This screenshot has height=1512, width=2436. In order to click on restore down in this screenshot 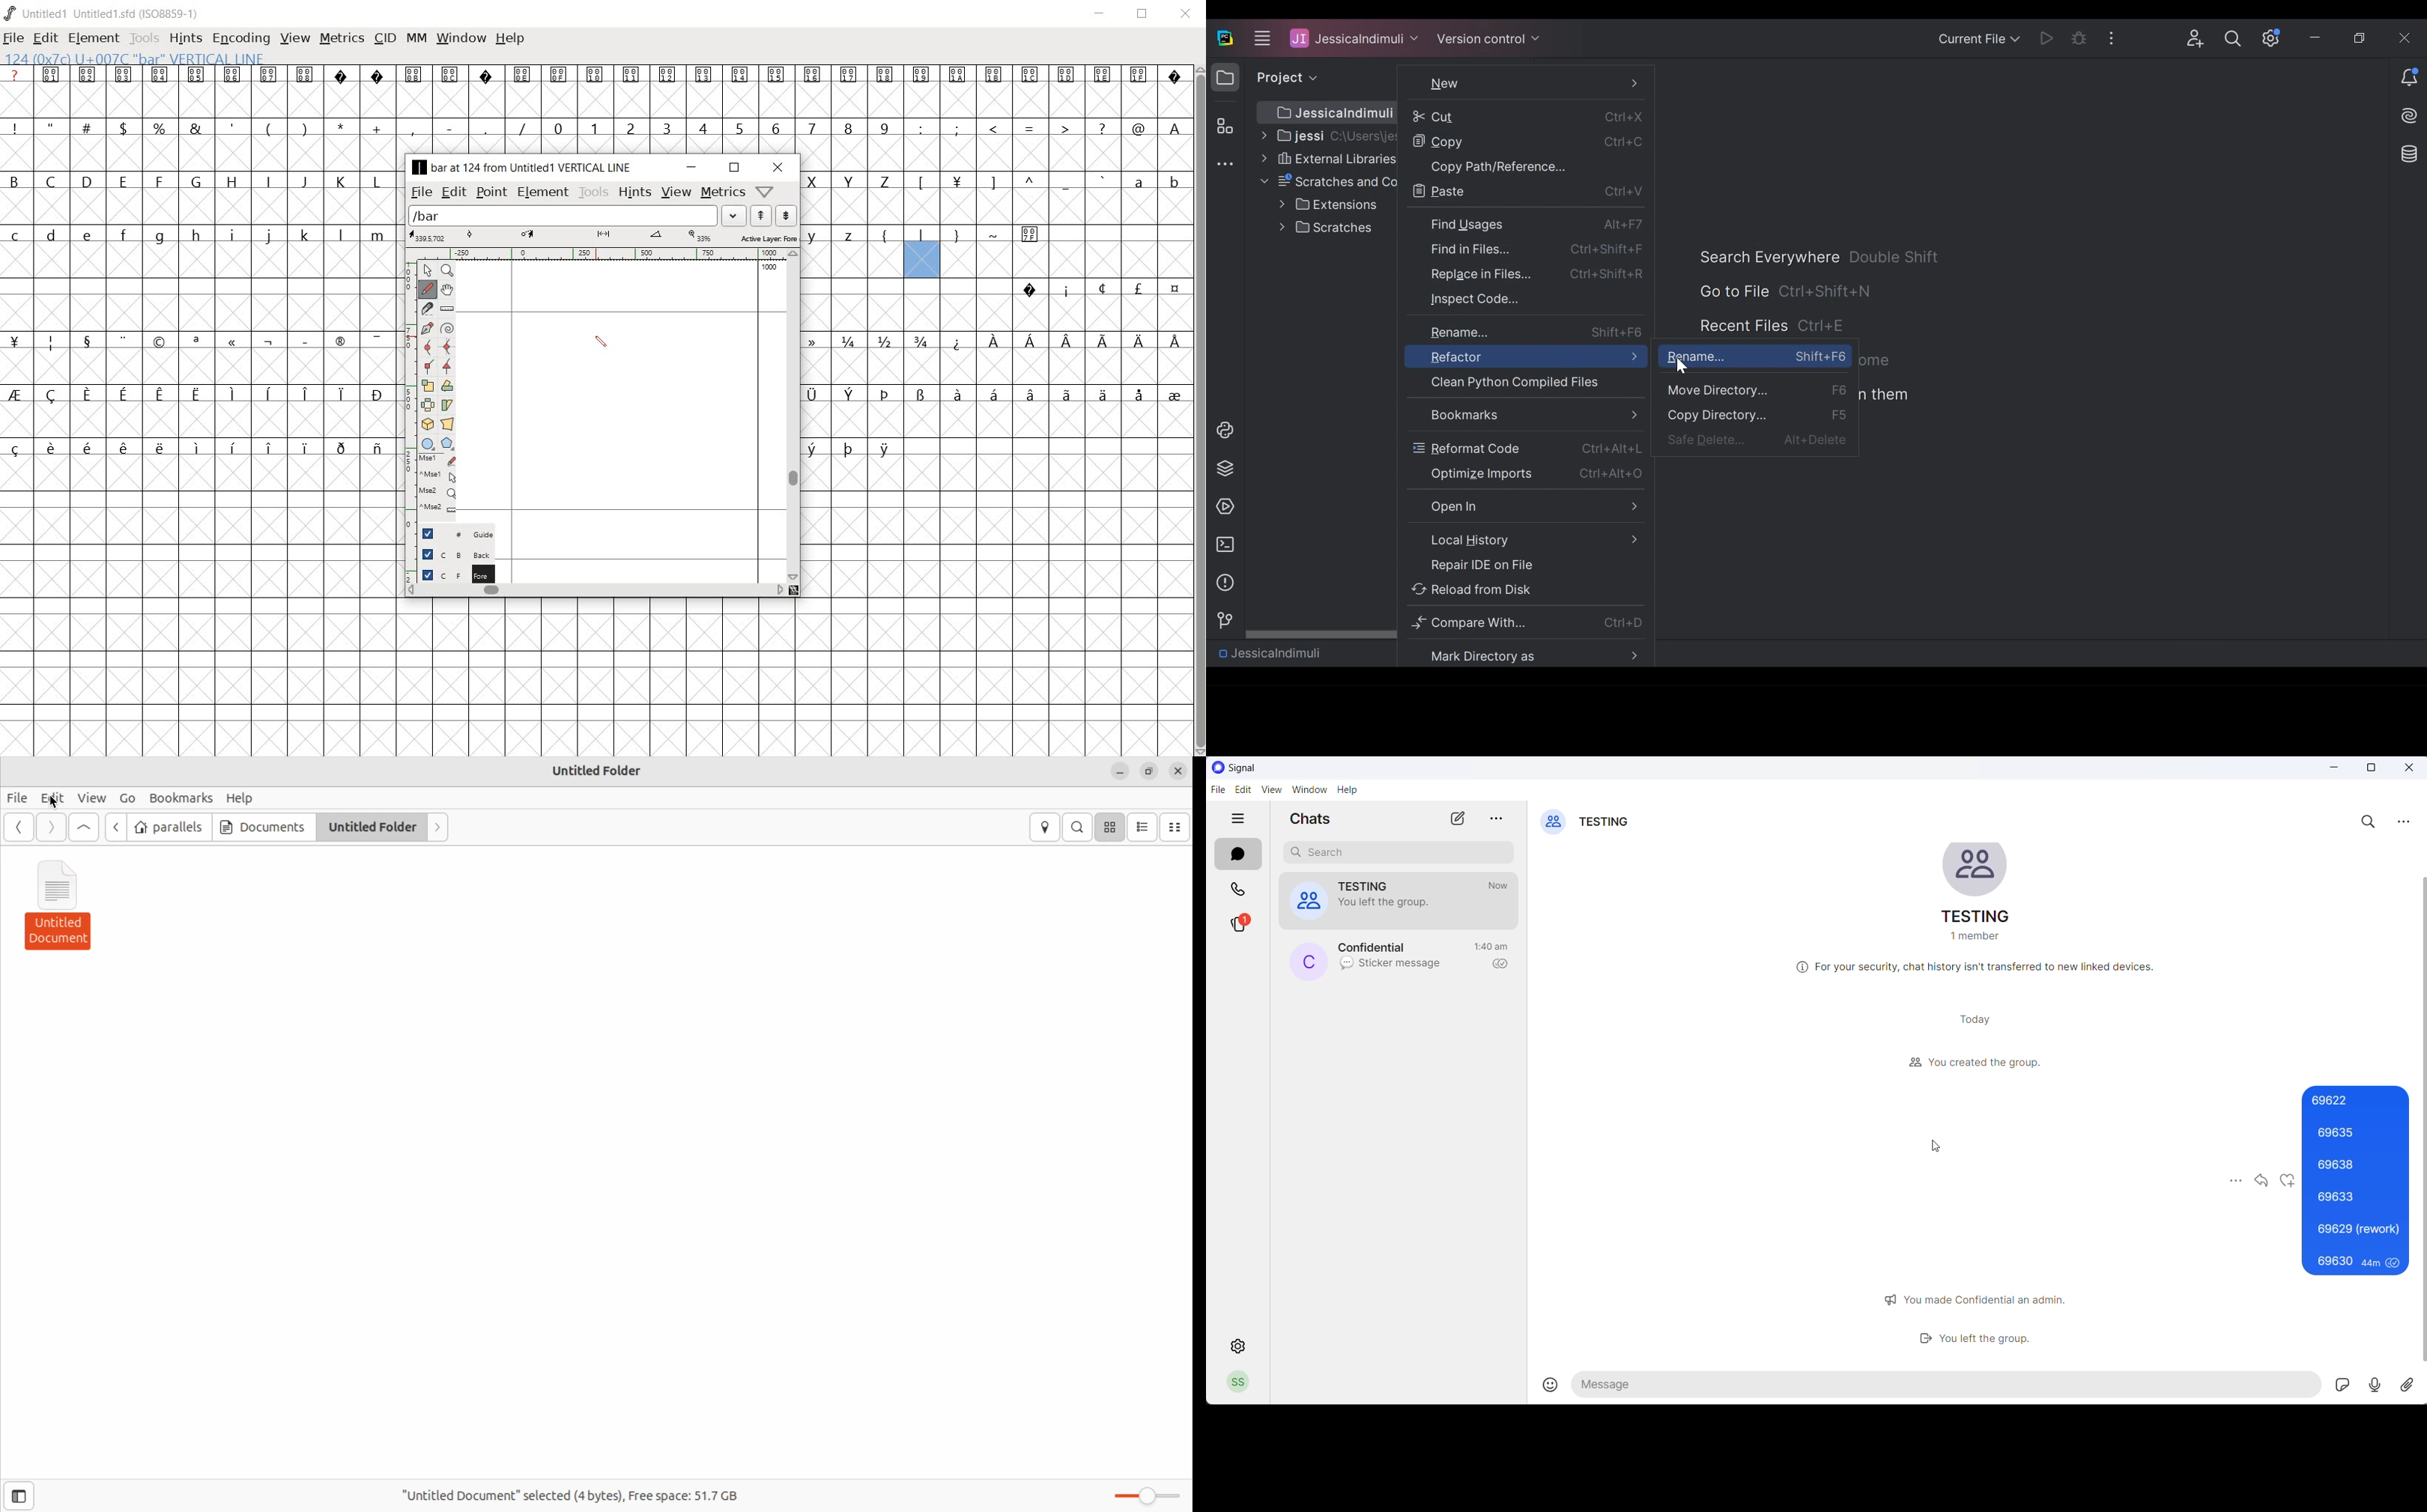, I will do `click(734, 169)`.